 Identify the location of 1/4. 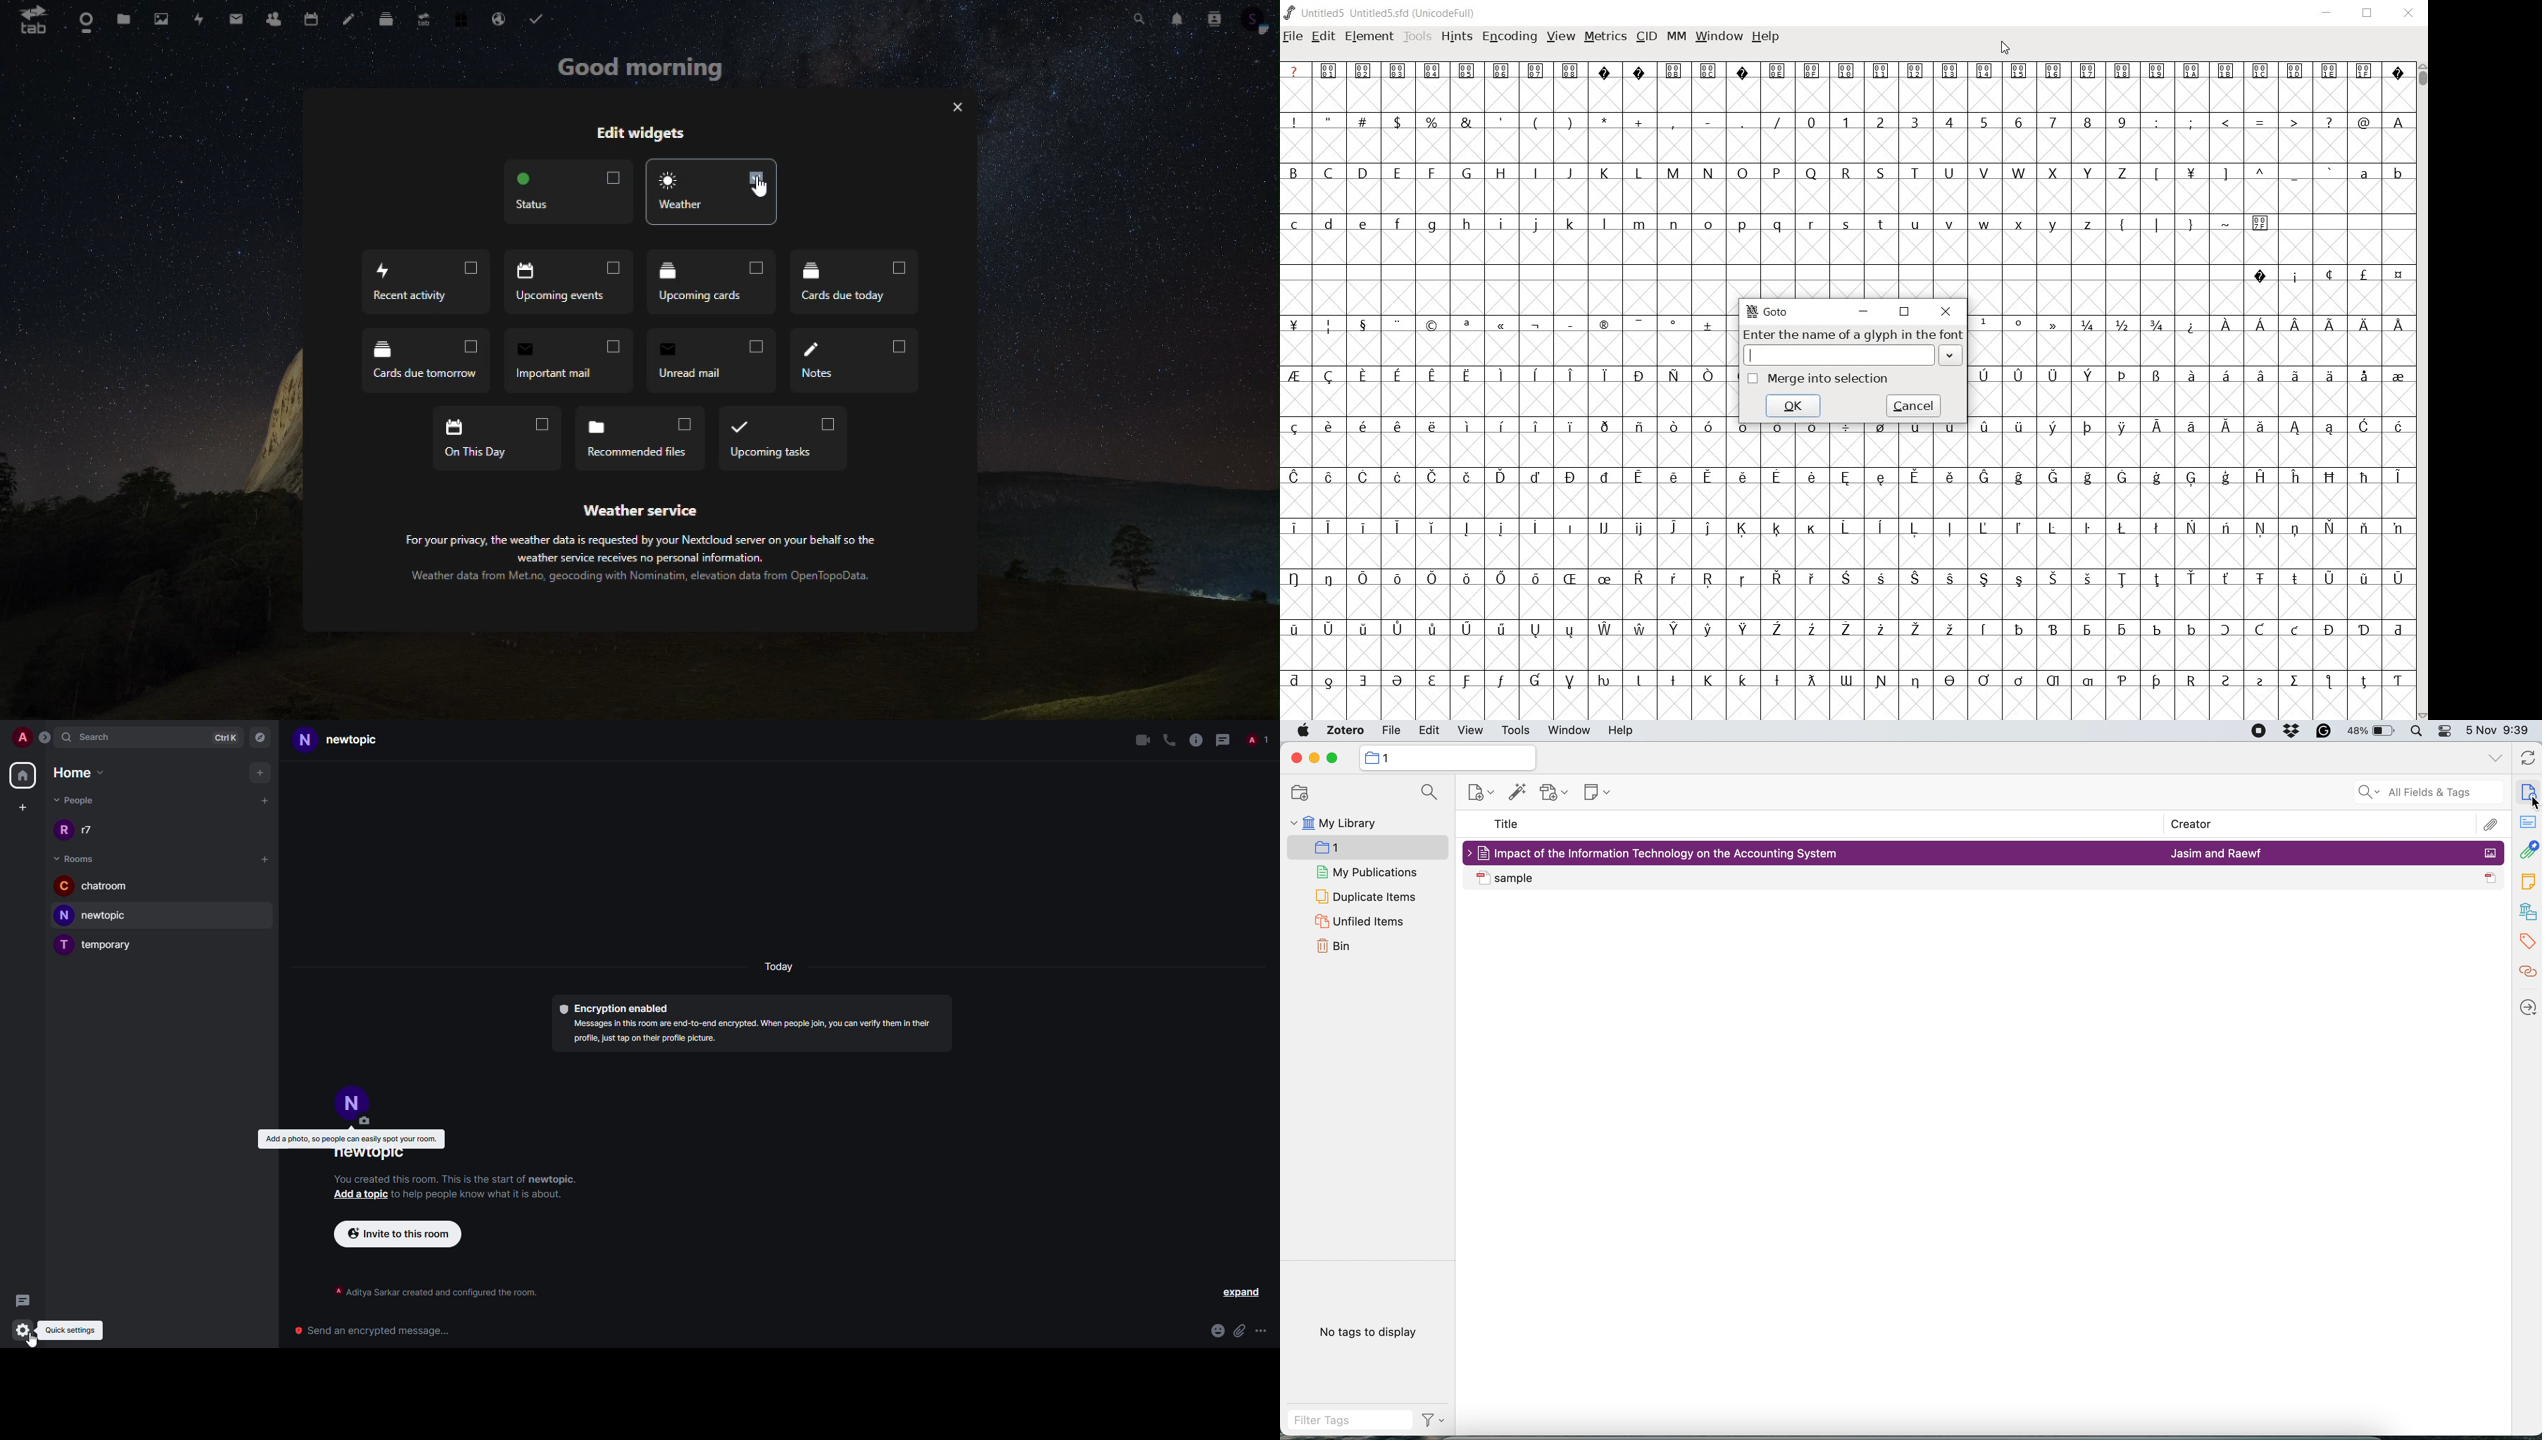
(2087, 325).